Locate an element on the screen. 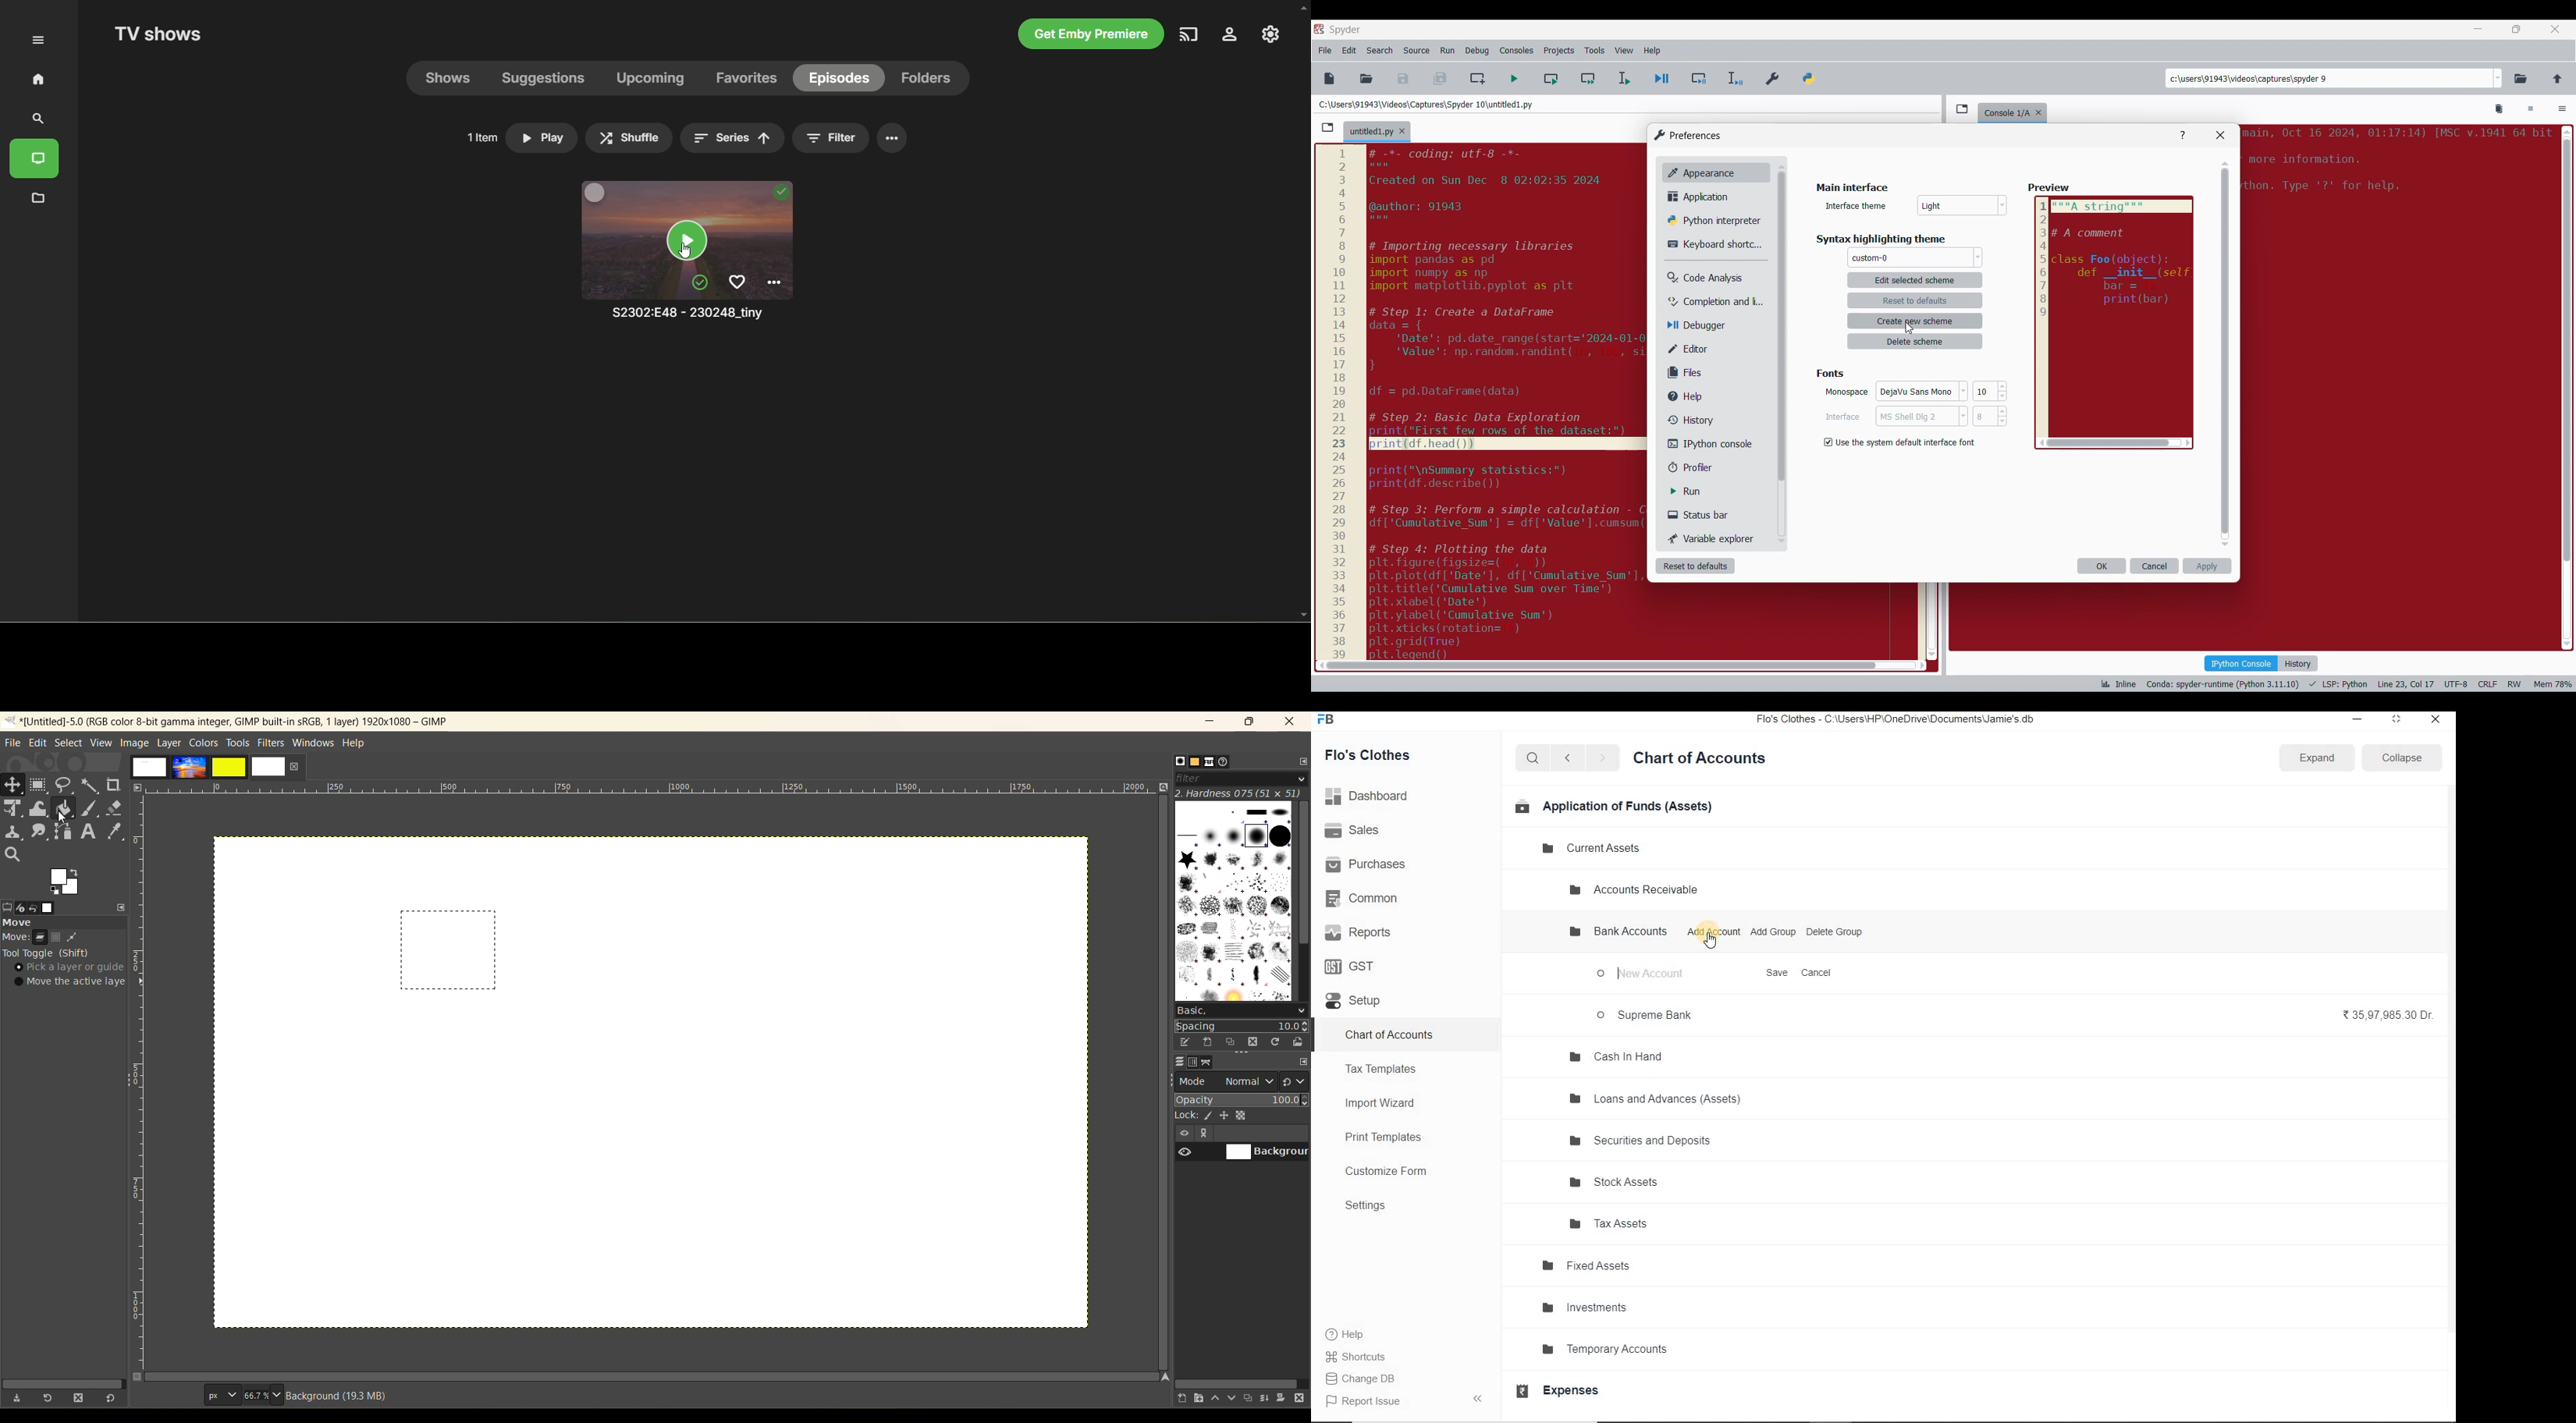  History is located at coordinates (2298, 663).